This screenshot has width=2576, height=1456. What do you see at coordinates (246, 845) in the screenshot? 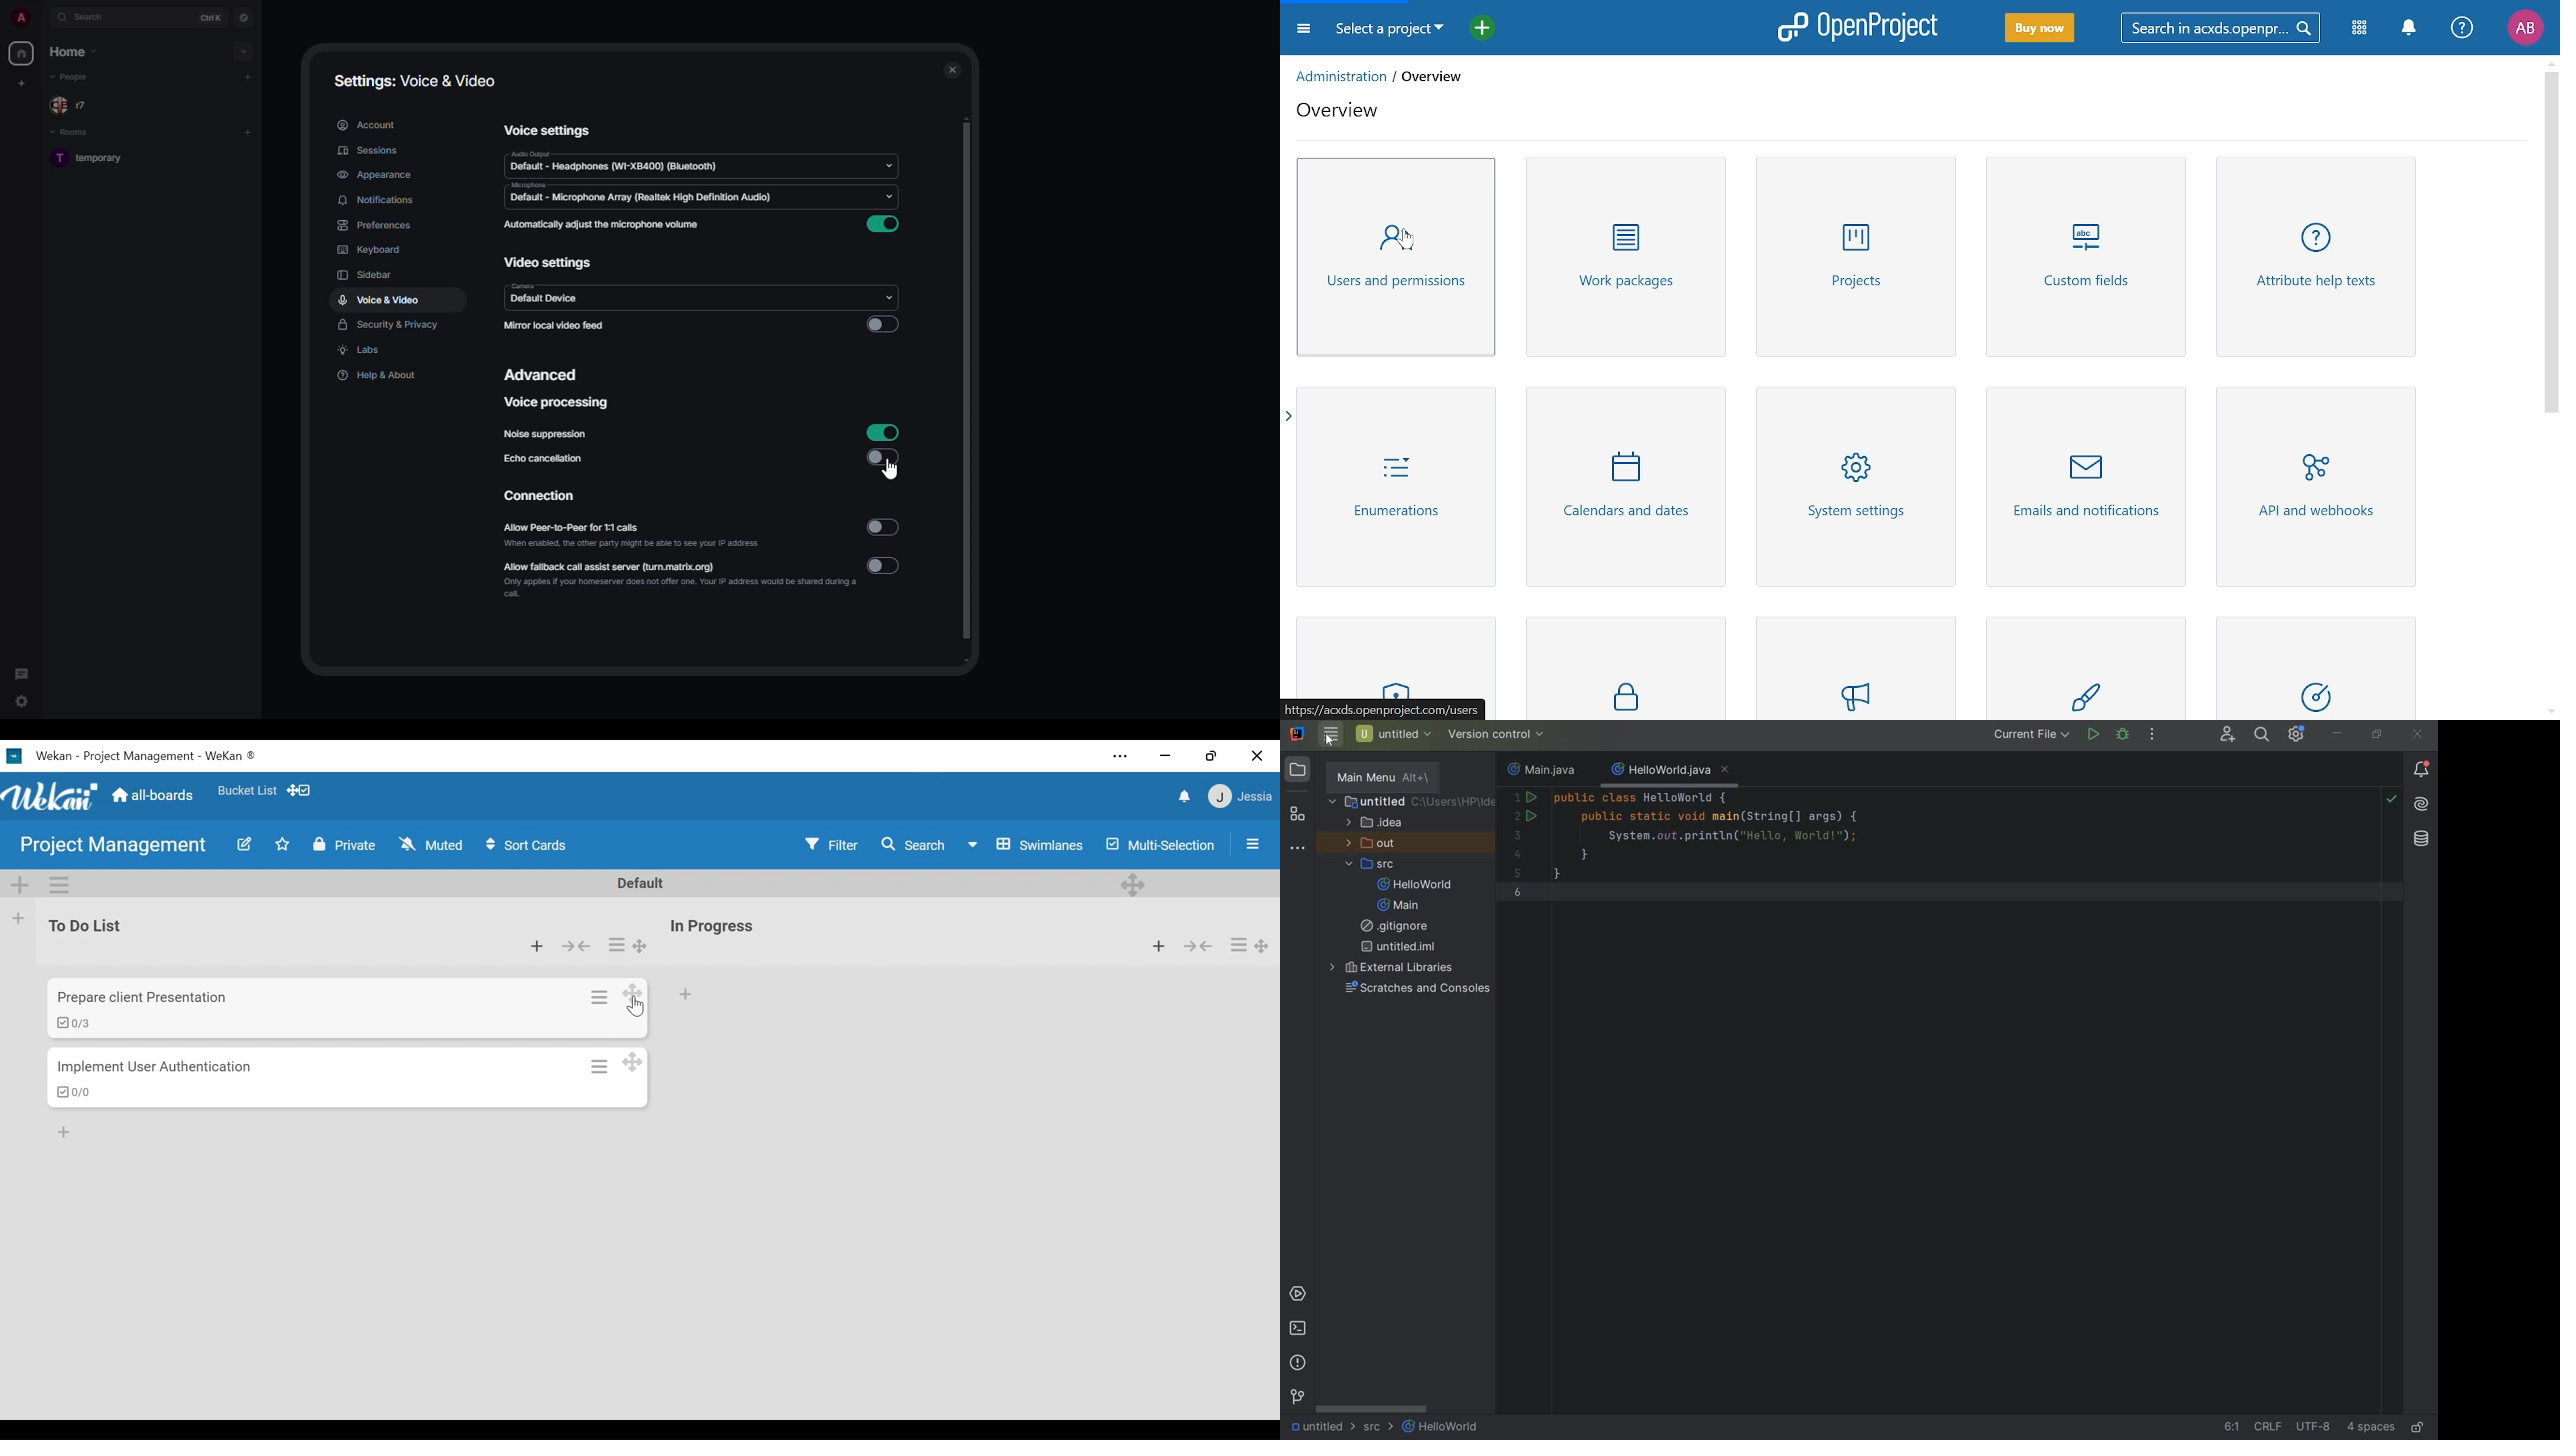
I see `Edit` at bounding box center [246, 845].